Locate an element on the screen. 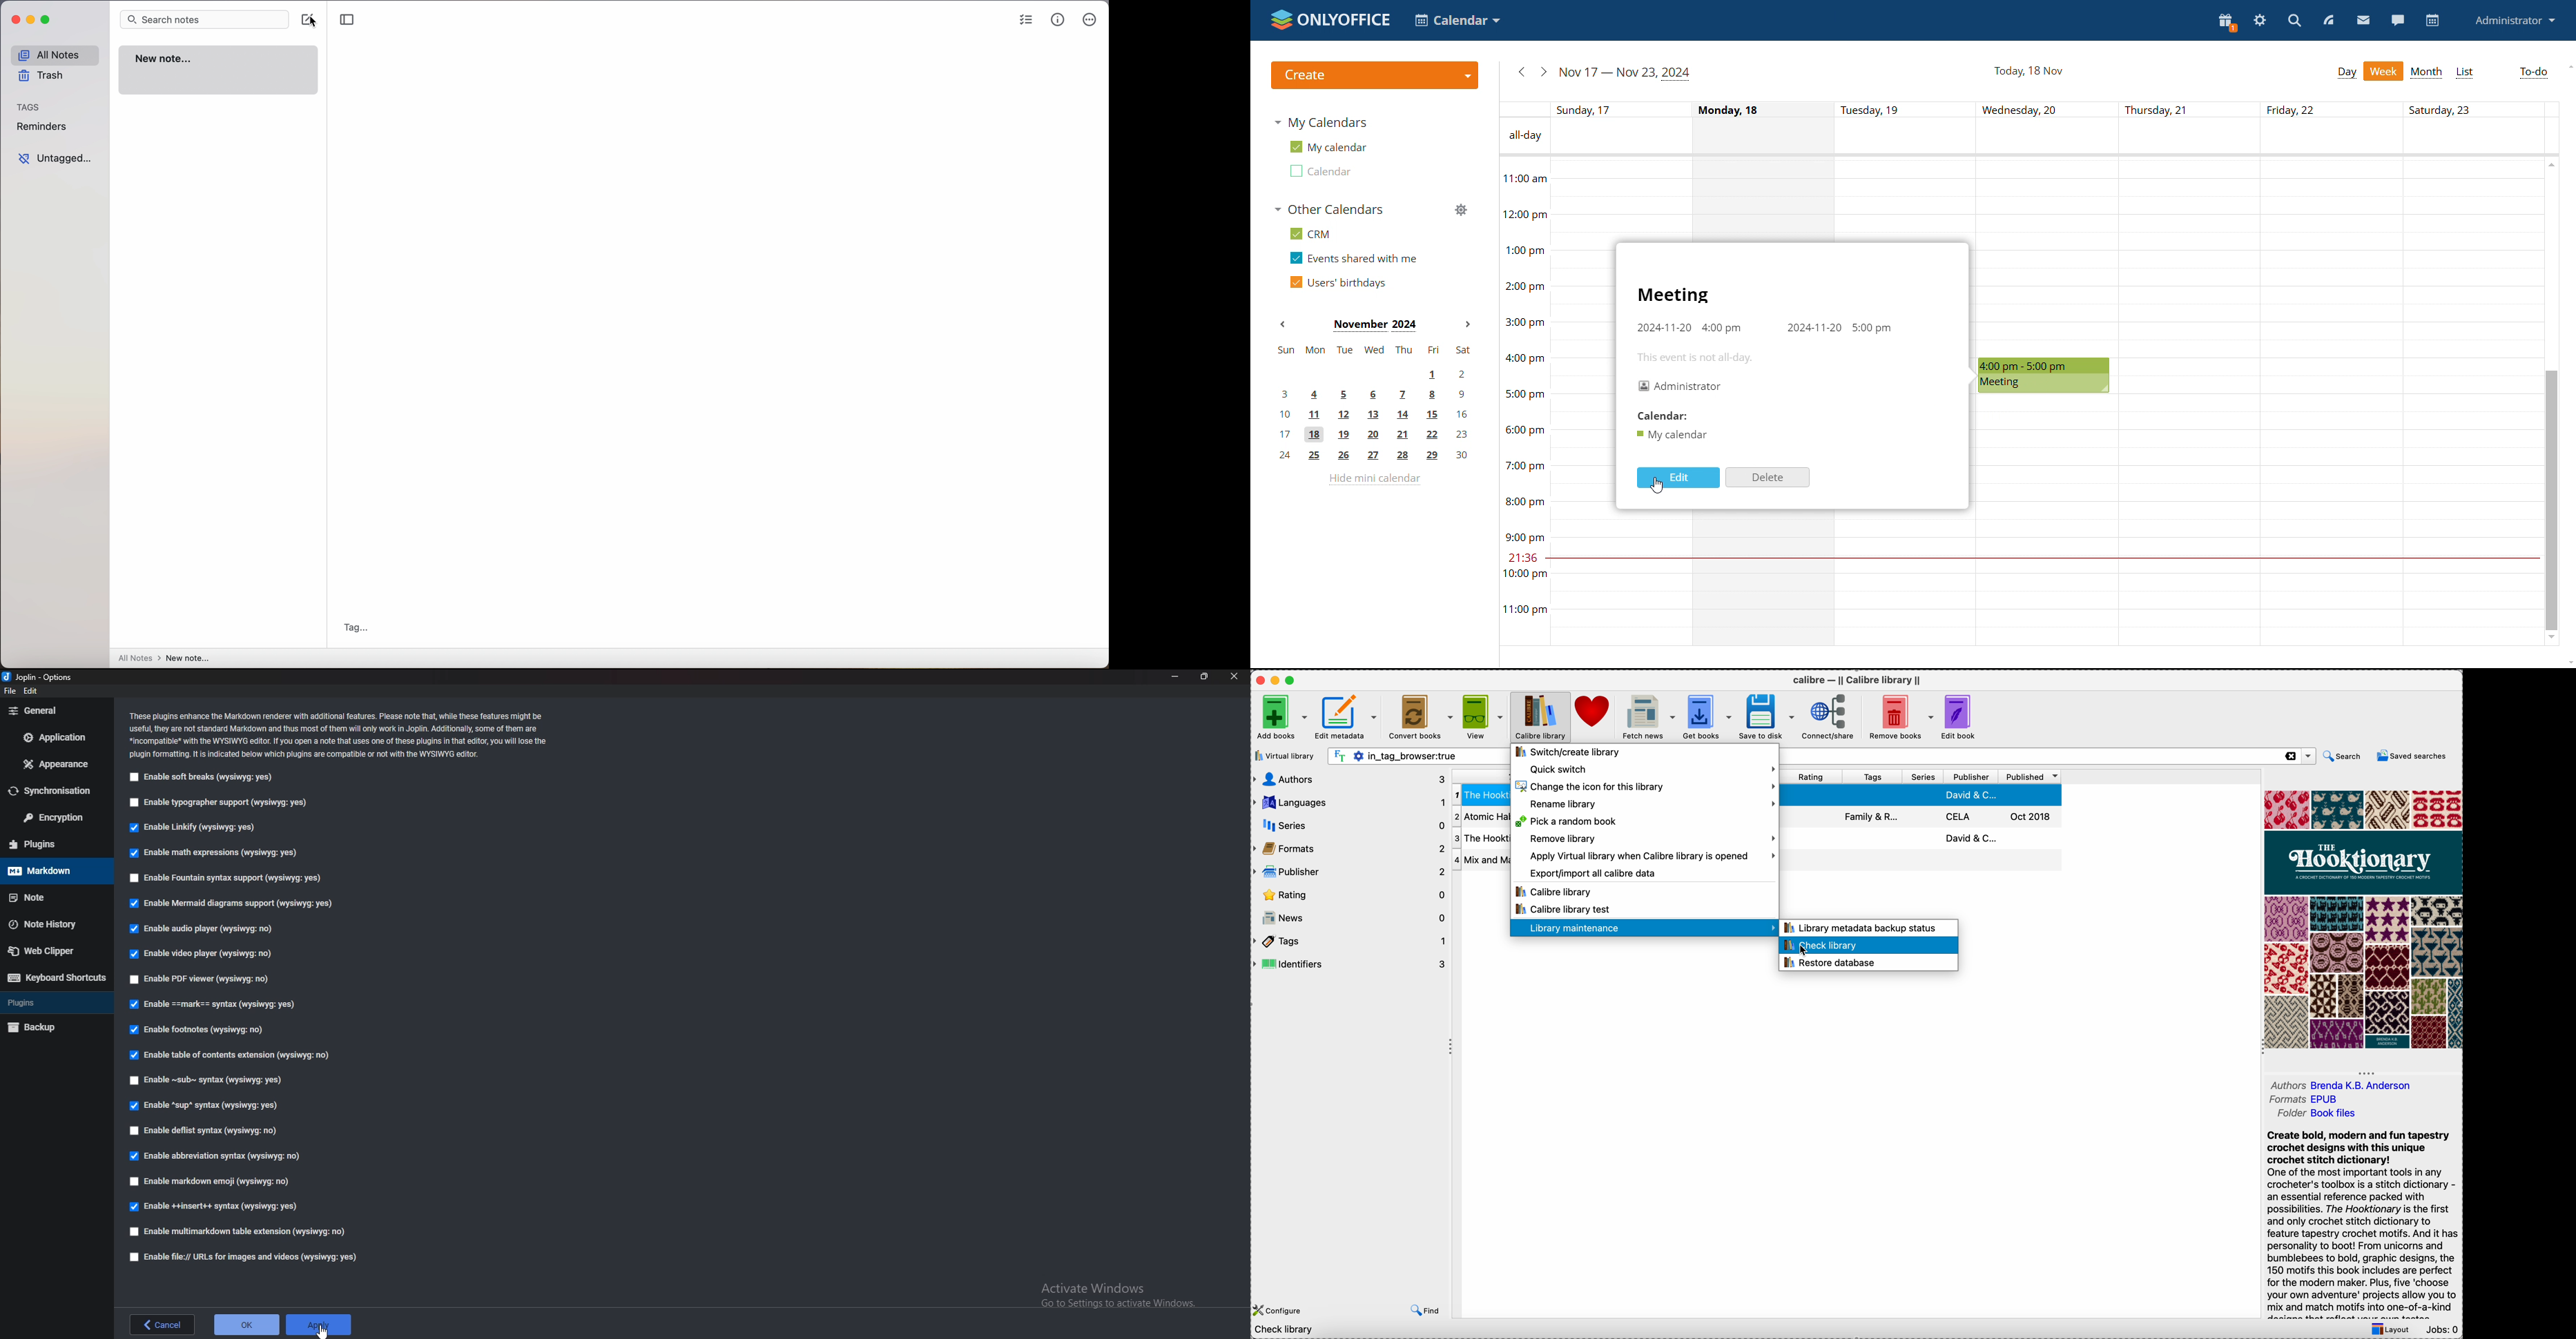  enable pdf viewer is located at coordinates (205, 978).